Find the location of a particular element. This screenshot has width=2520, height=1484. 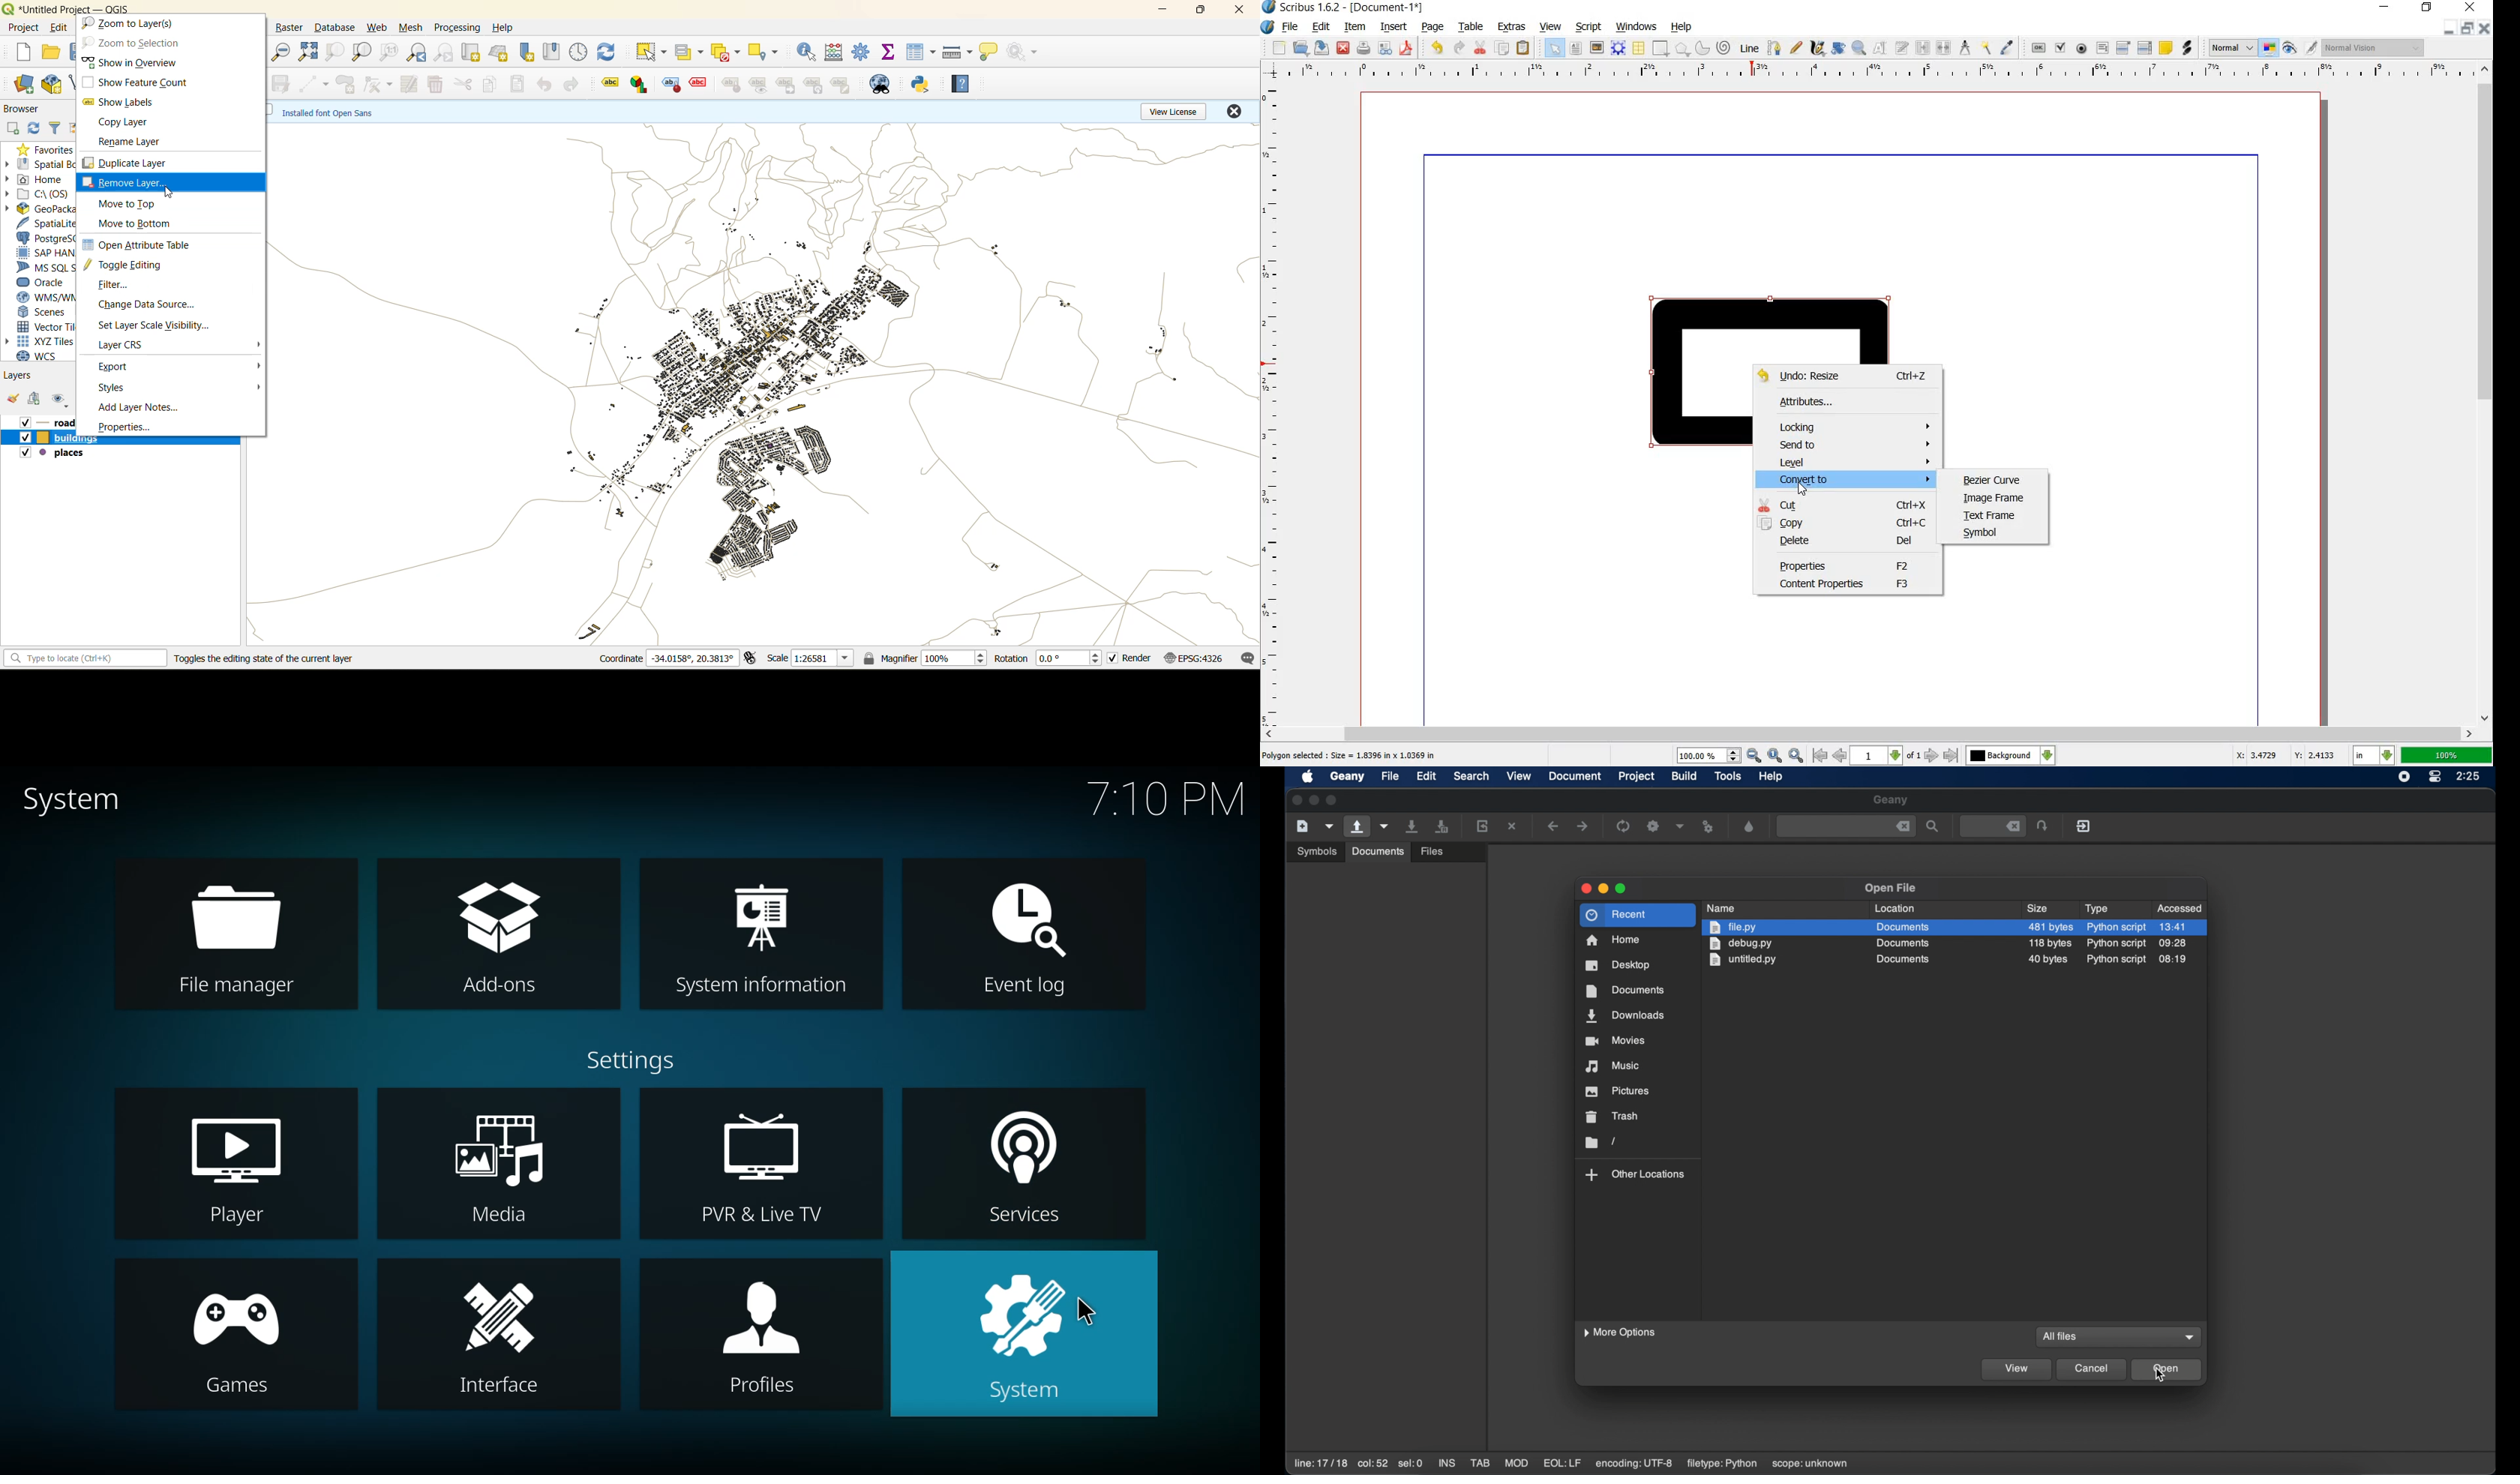

shape is located at coordinates (1659, 48).